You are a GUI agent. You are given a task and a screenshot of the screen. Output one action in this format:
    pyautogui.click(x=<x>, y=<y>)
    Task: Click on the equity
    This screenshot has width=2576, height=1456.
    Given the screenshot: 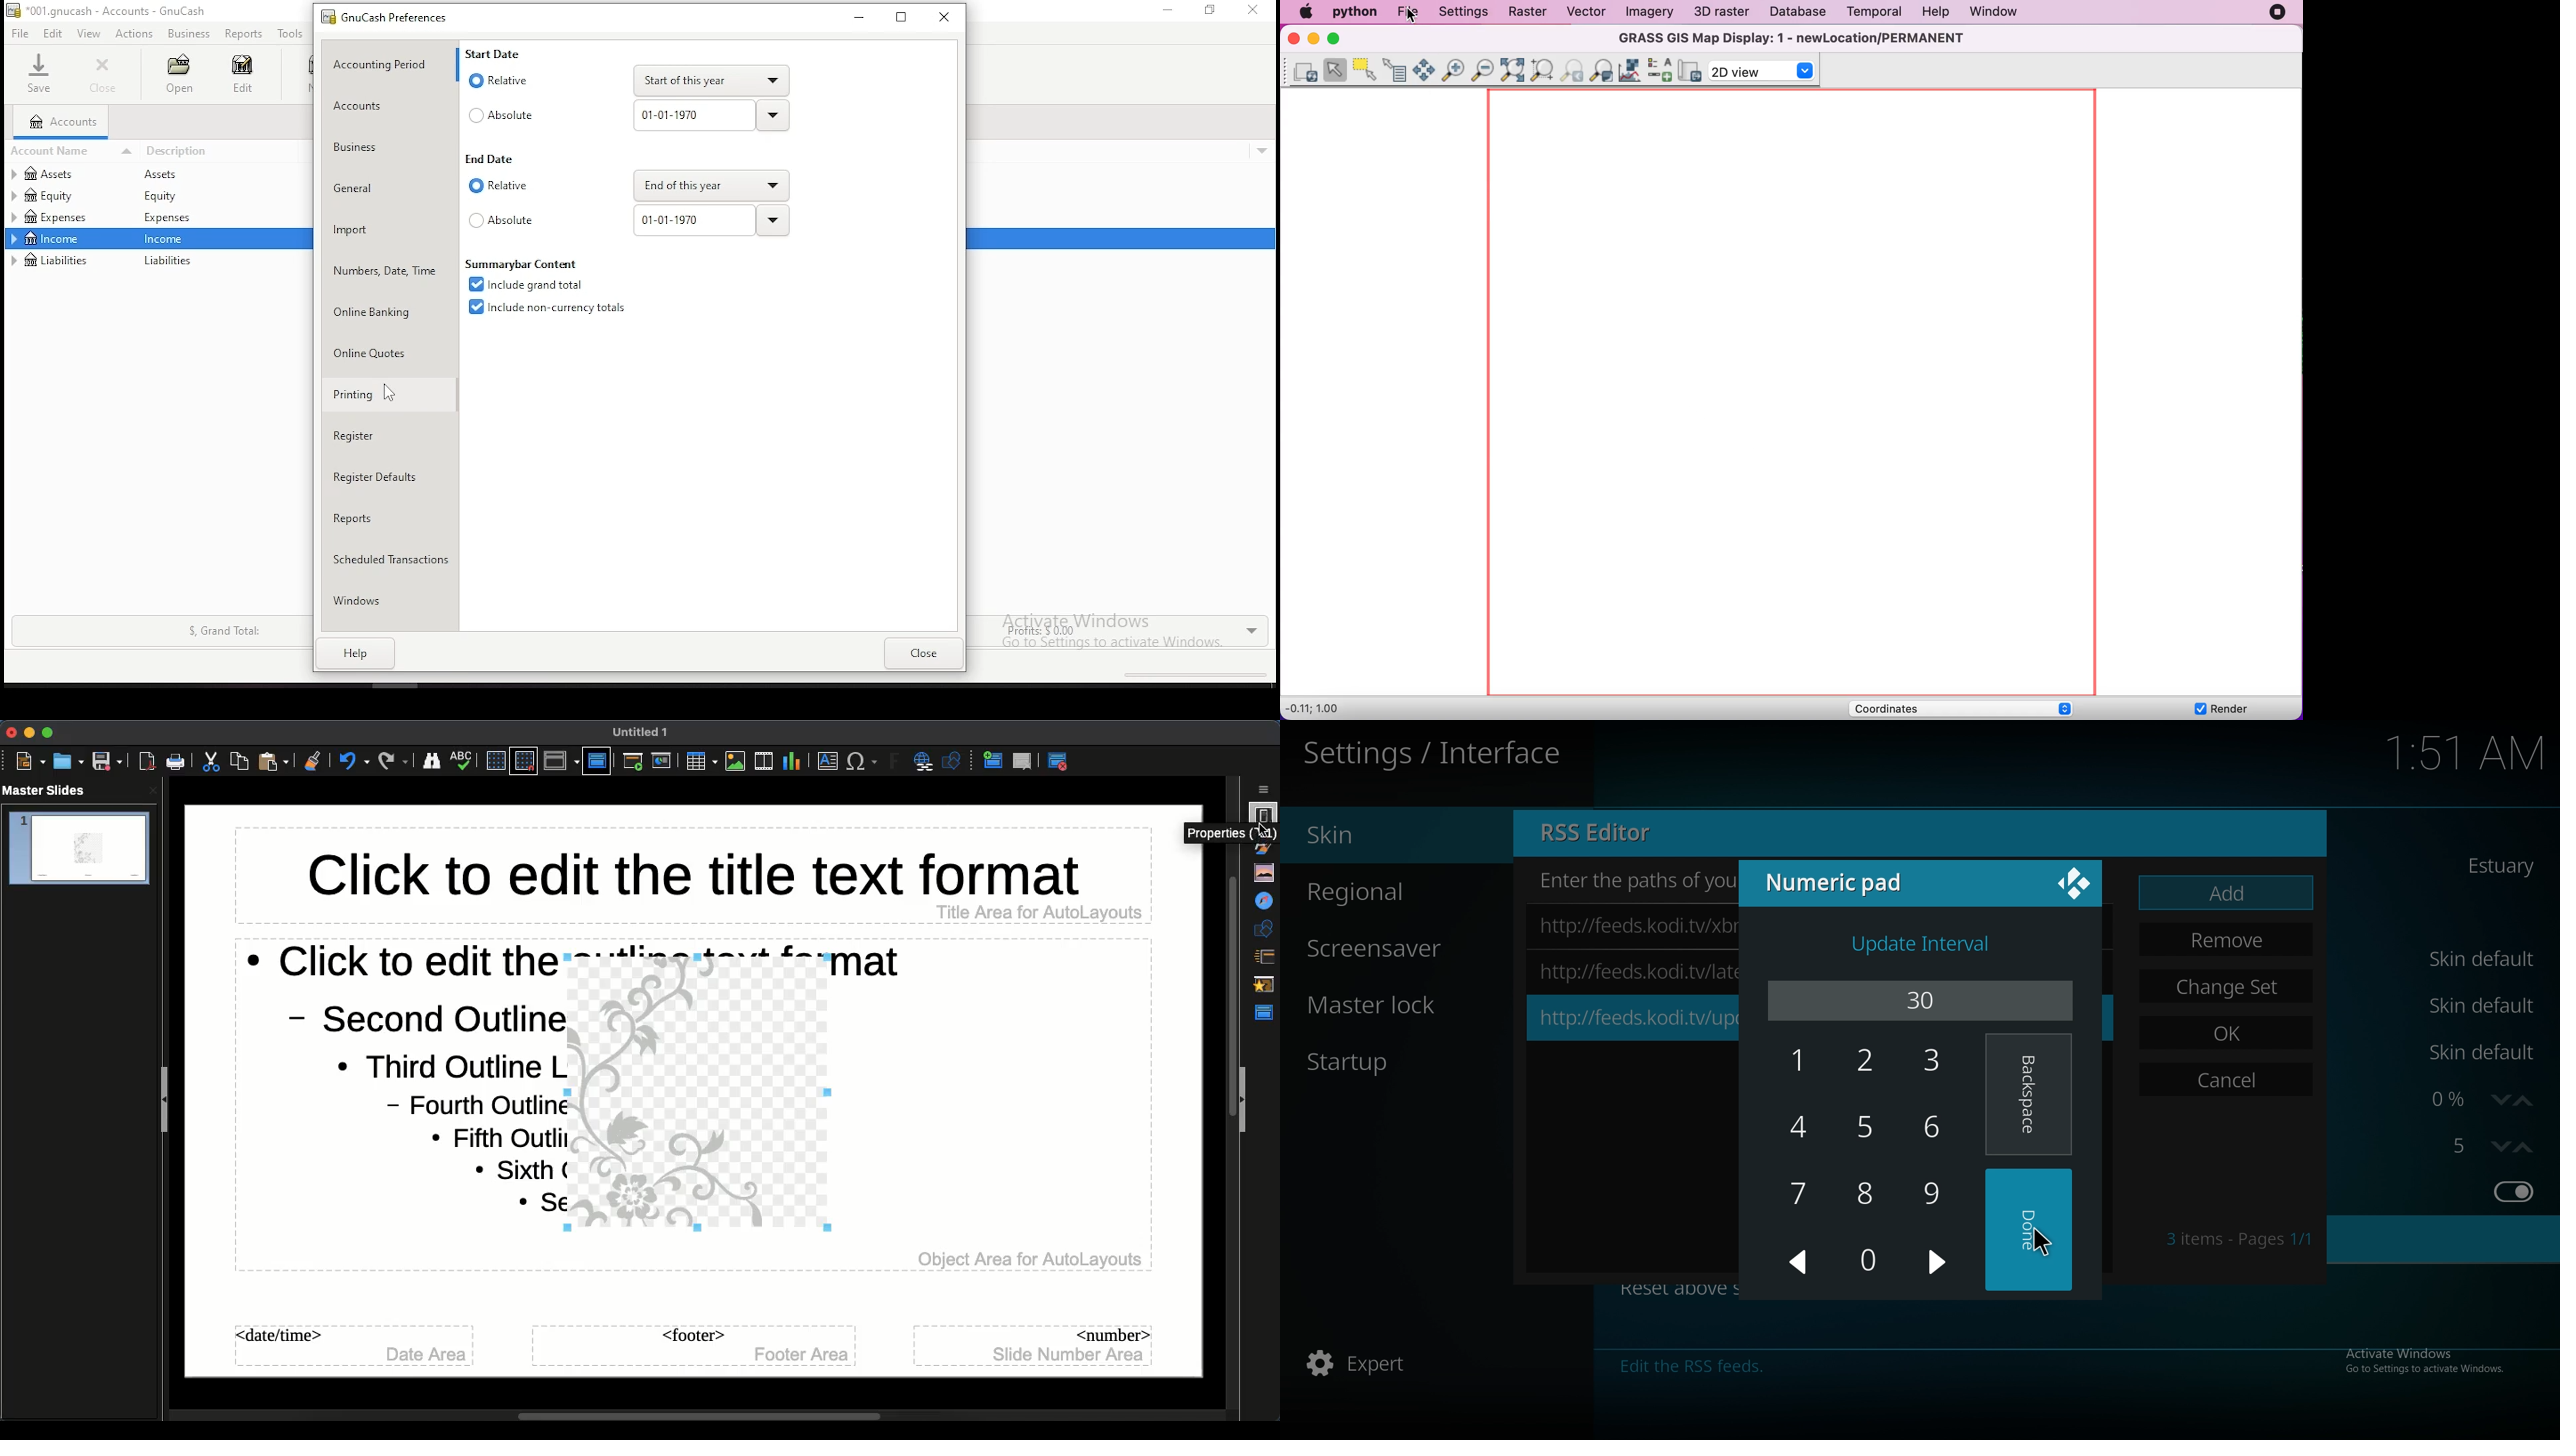 What is the action you would take?
    pyautogui.click(x=165, y=196)
    